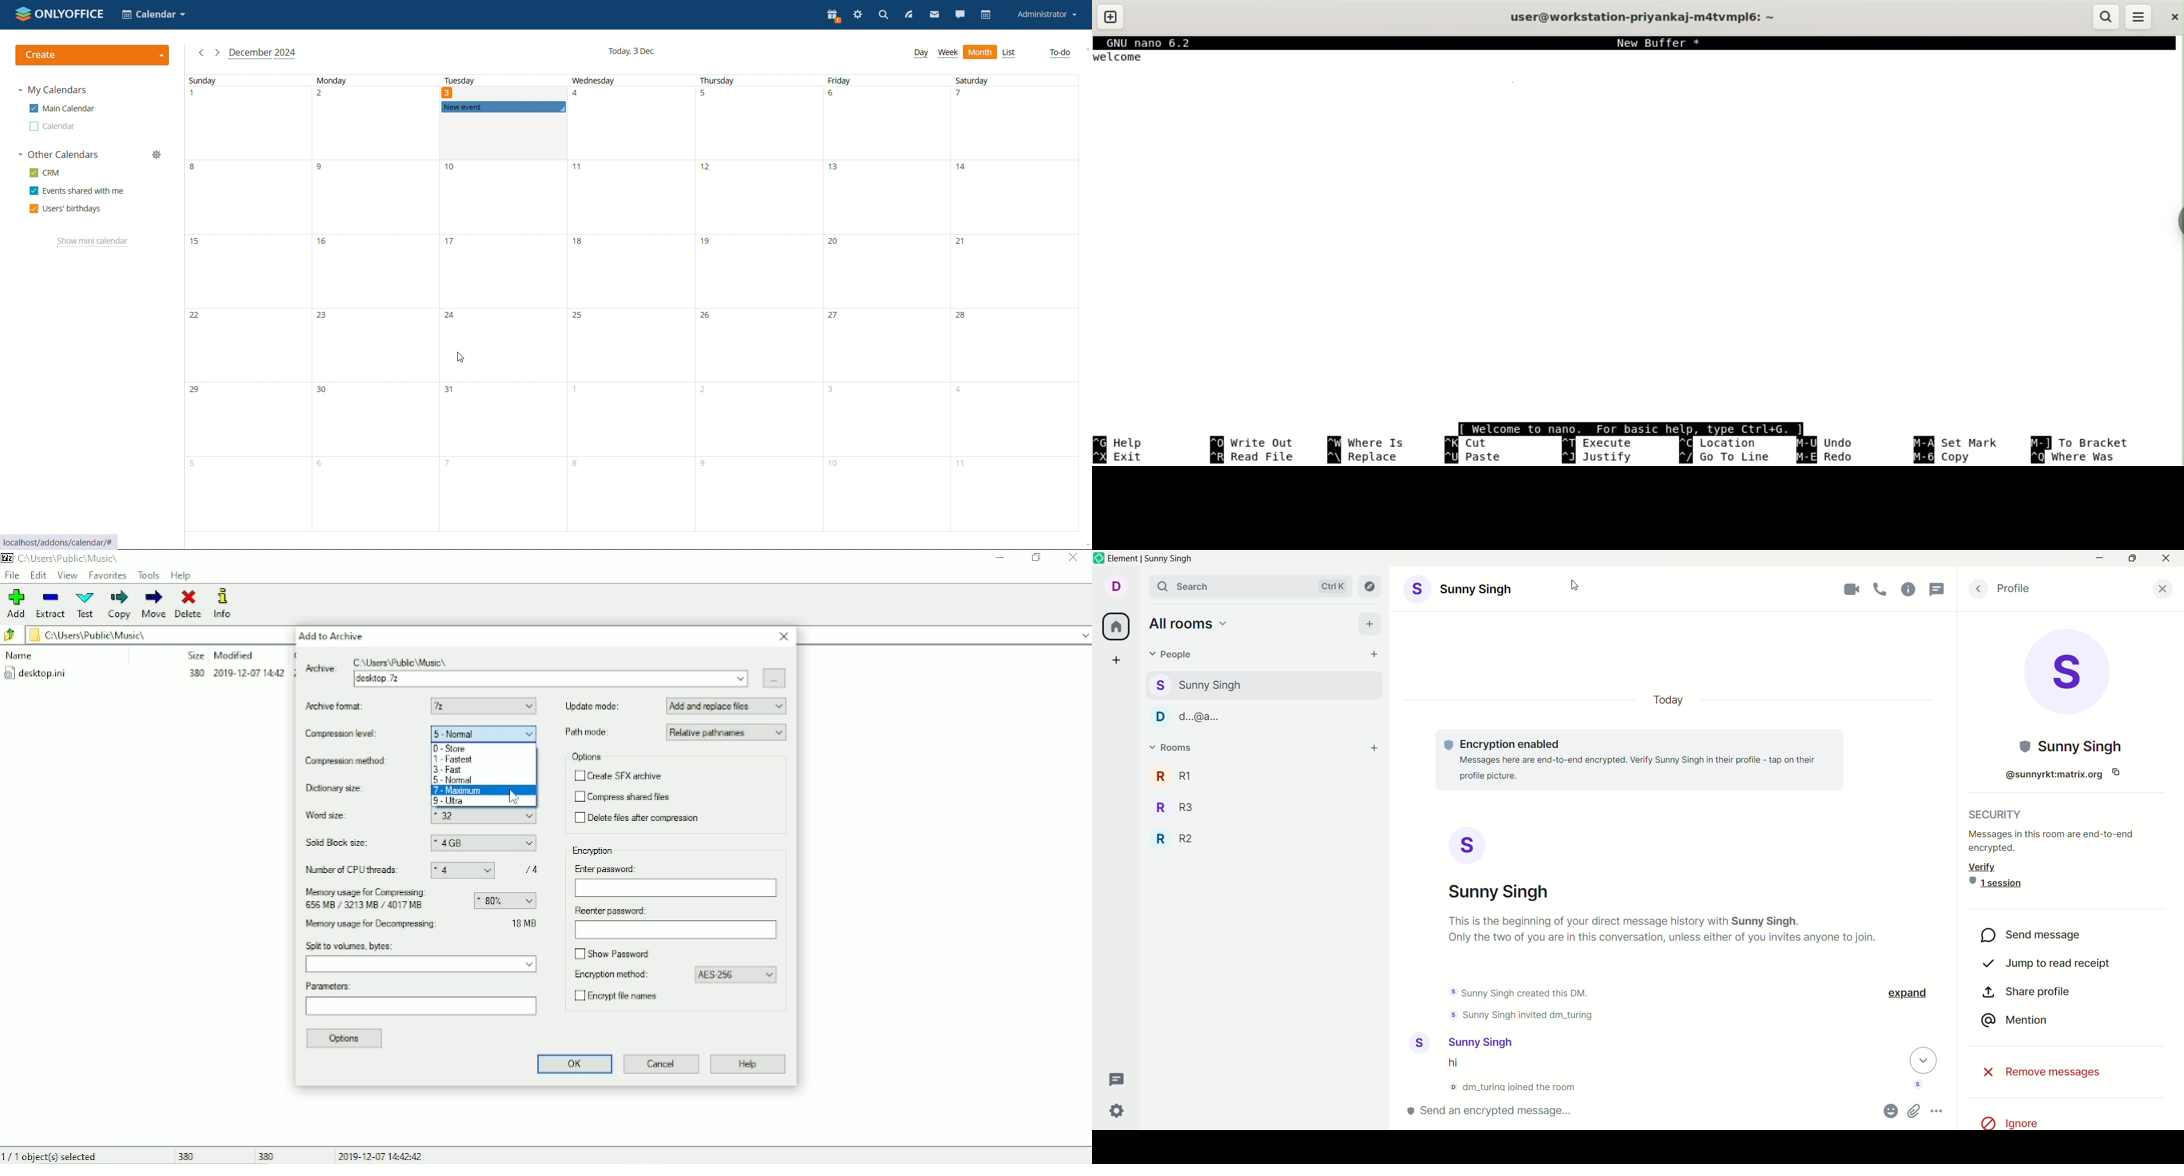  I want to click on Close, so click(784, 636).